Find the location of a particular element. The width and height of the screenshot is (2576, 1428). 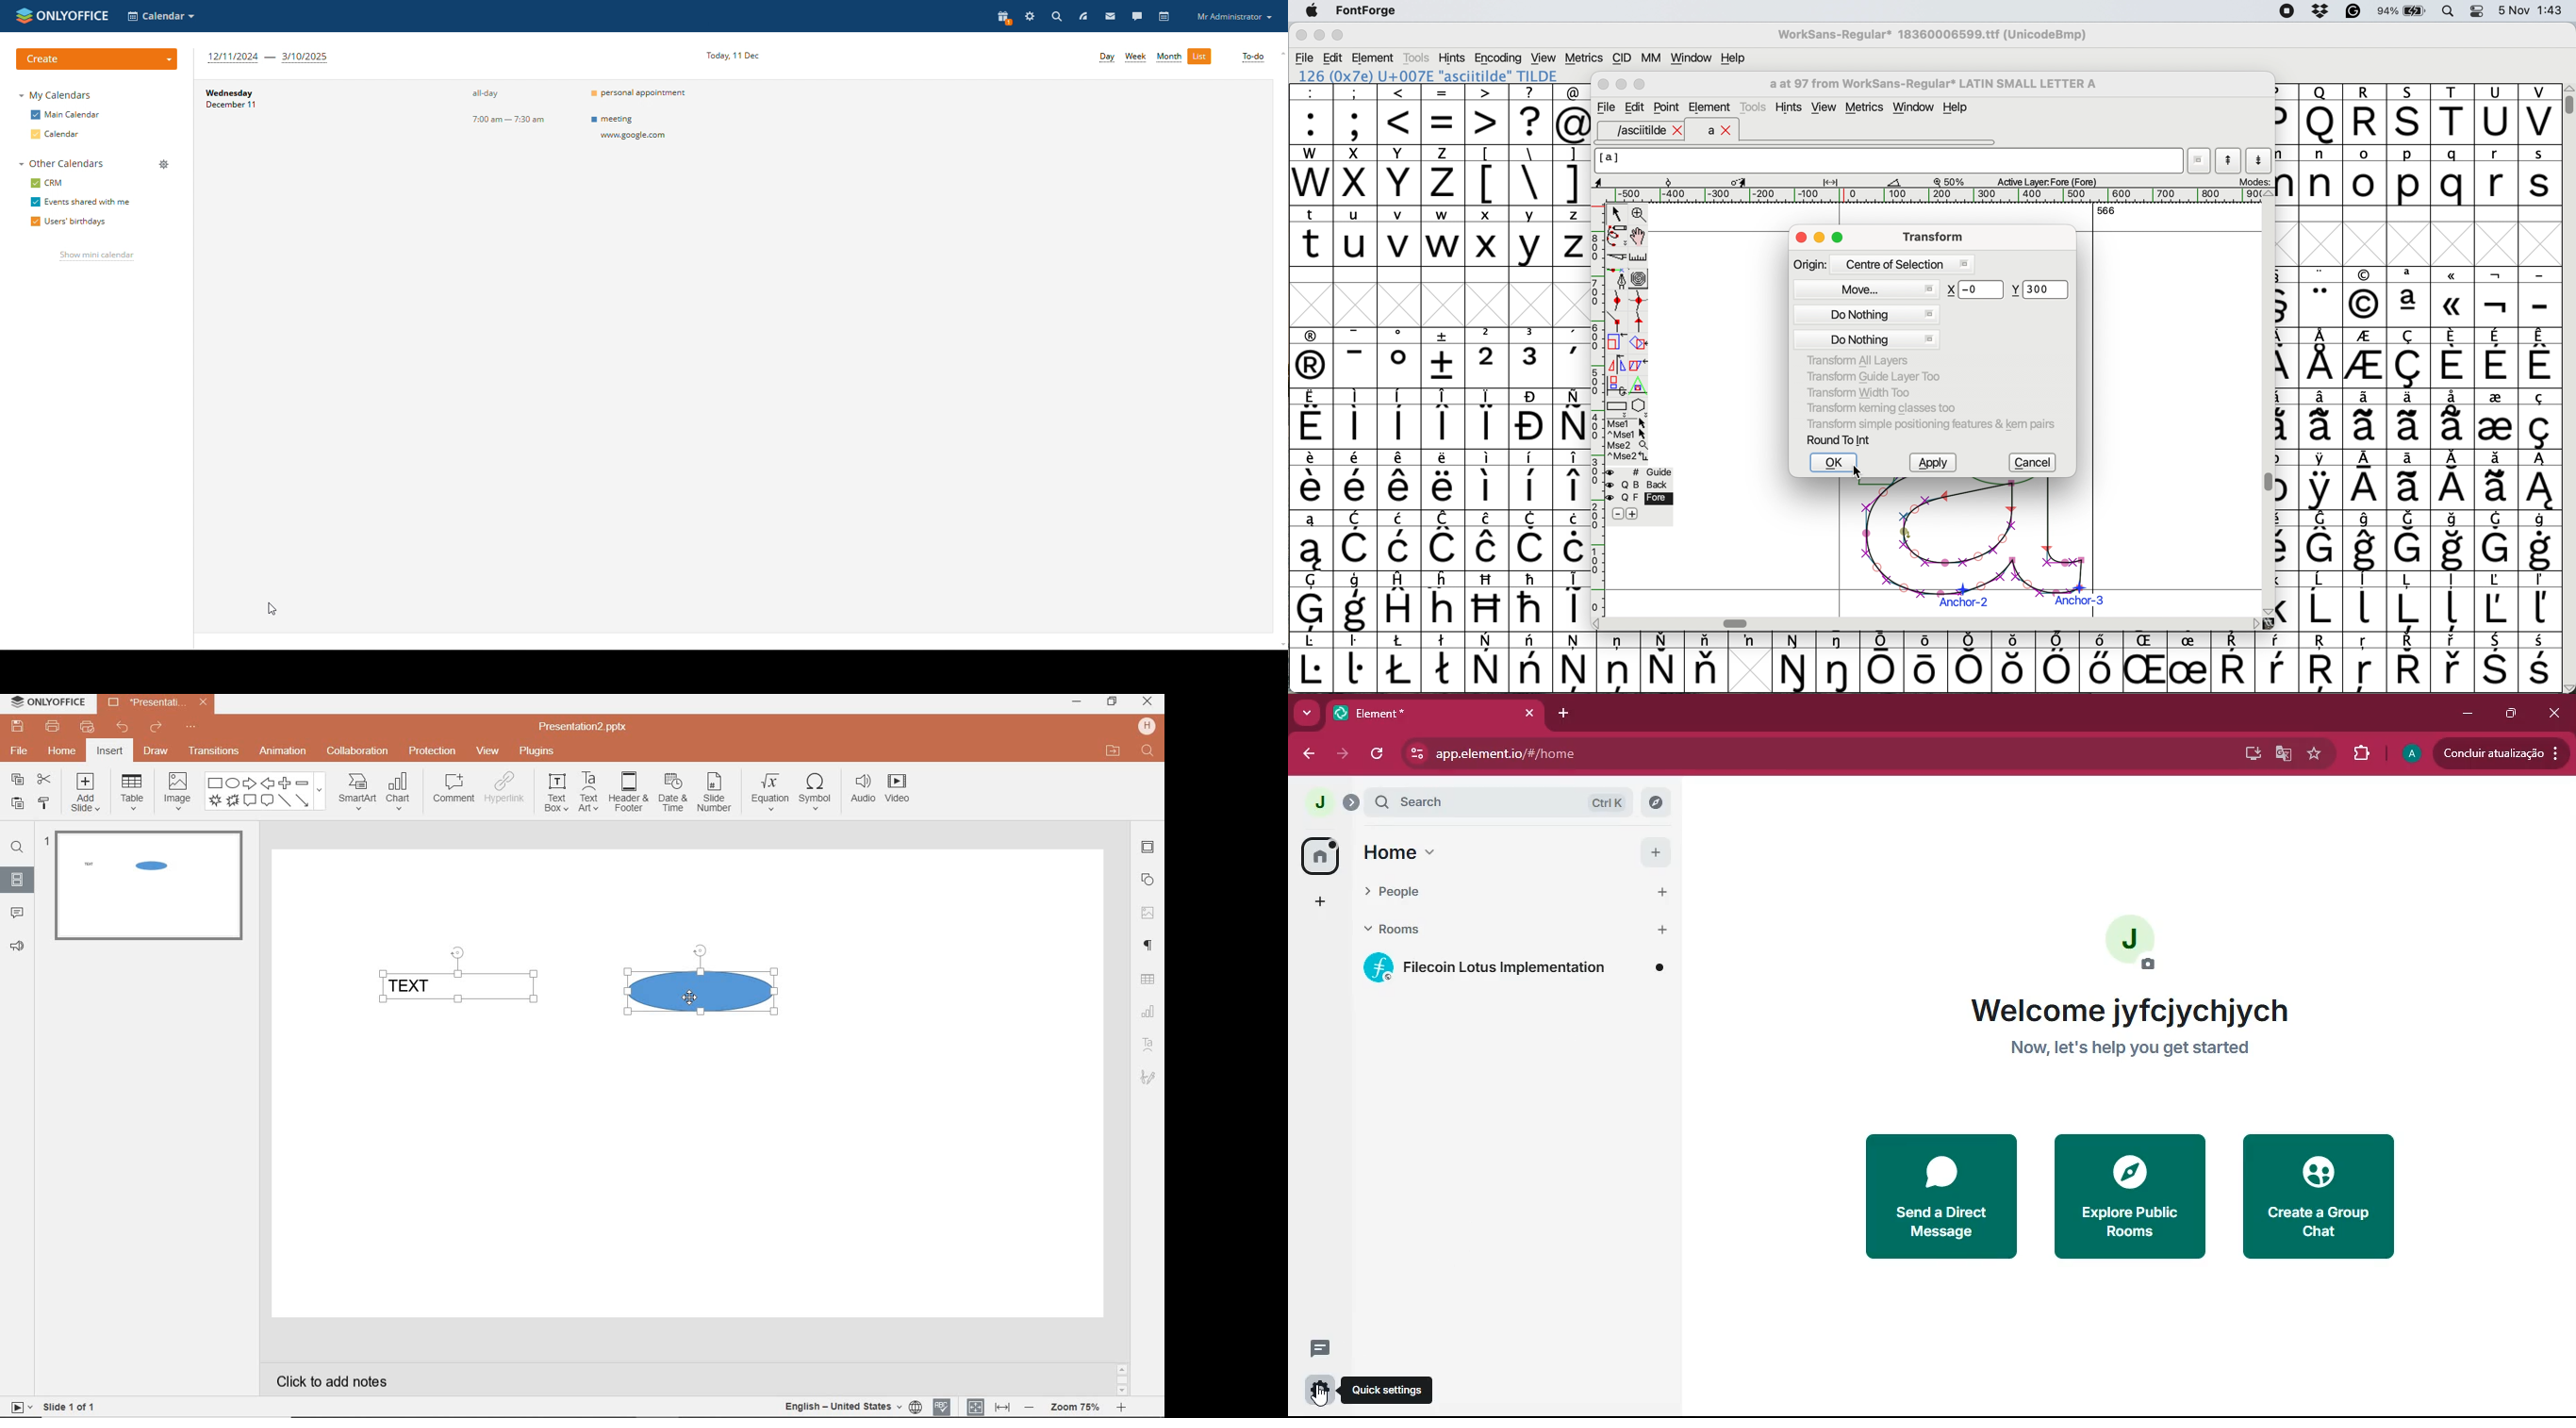

image is located at coordinates (175, 790).